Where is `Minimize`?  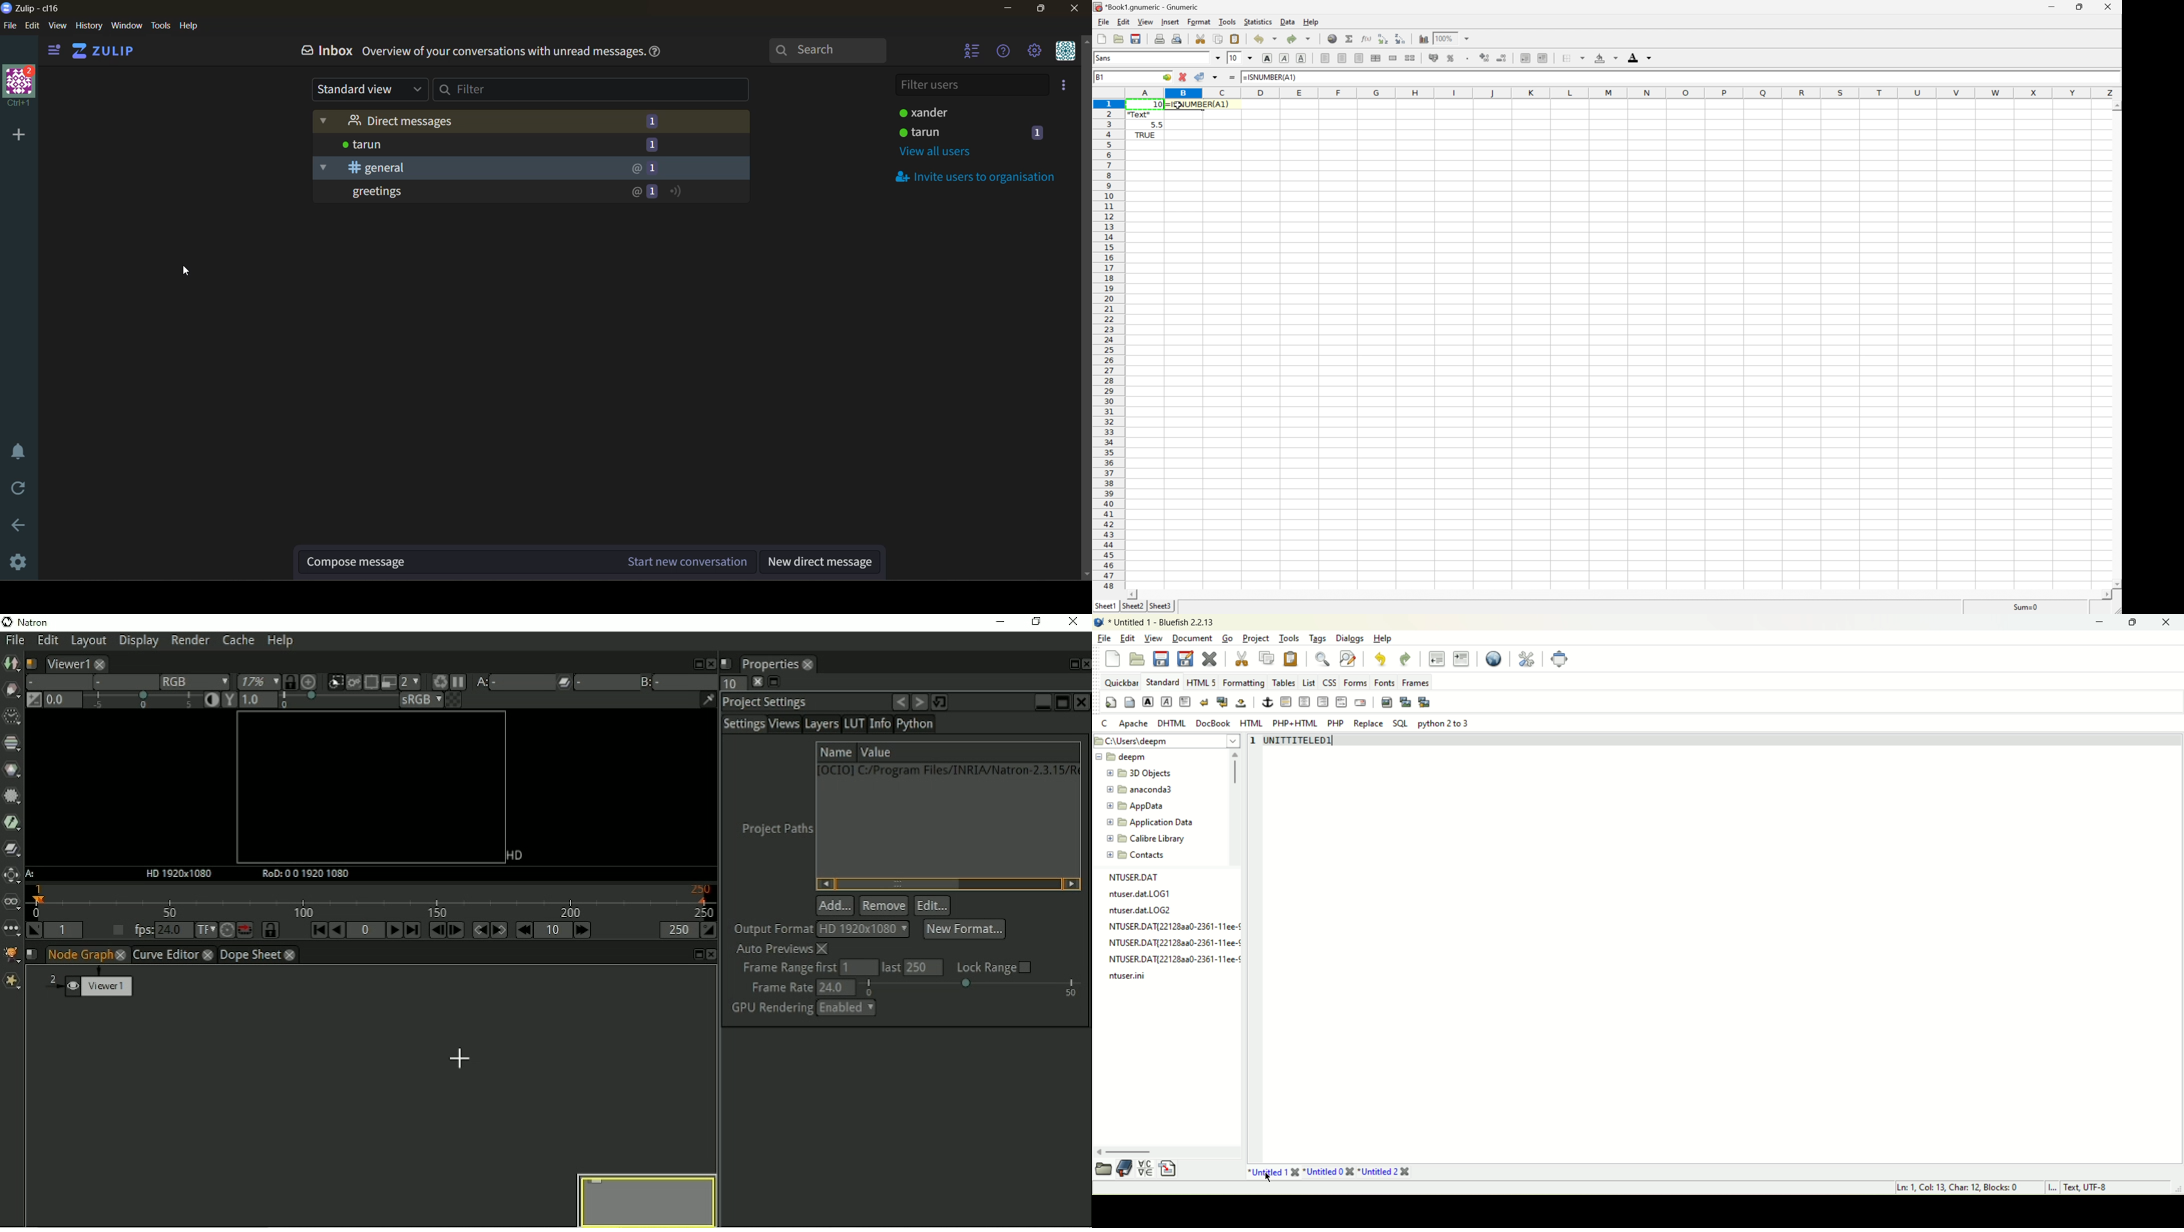
Minimize is located at coordinates (997, 621).